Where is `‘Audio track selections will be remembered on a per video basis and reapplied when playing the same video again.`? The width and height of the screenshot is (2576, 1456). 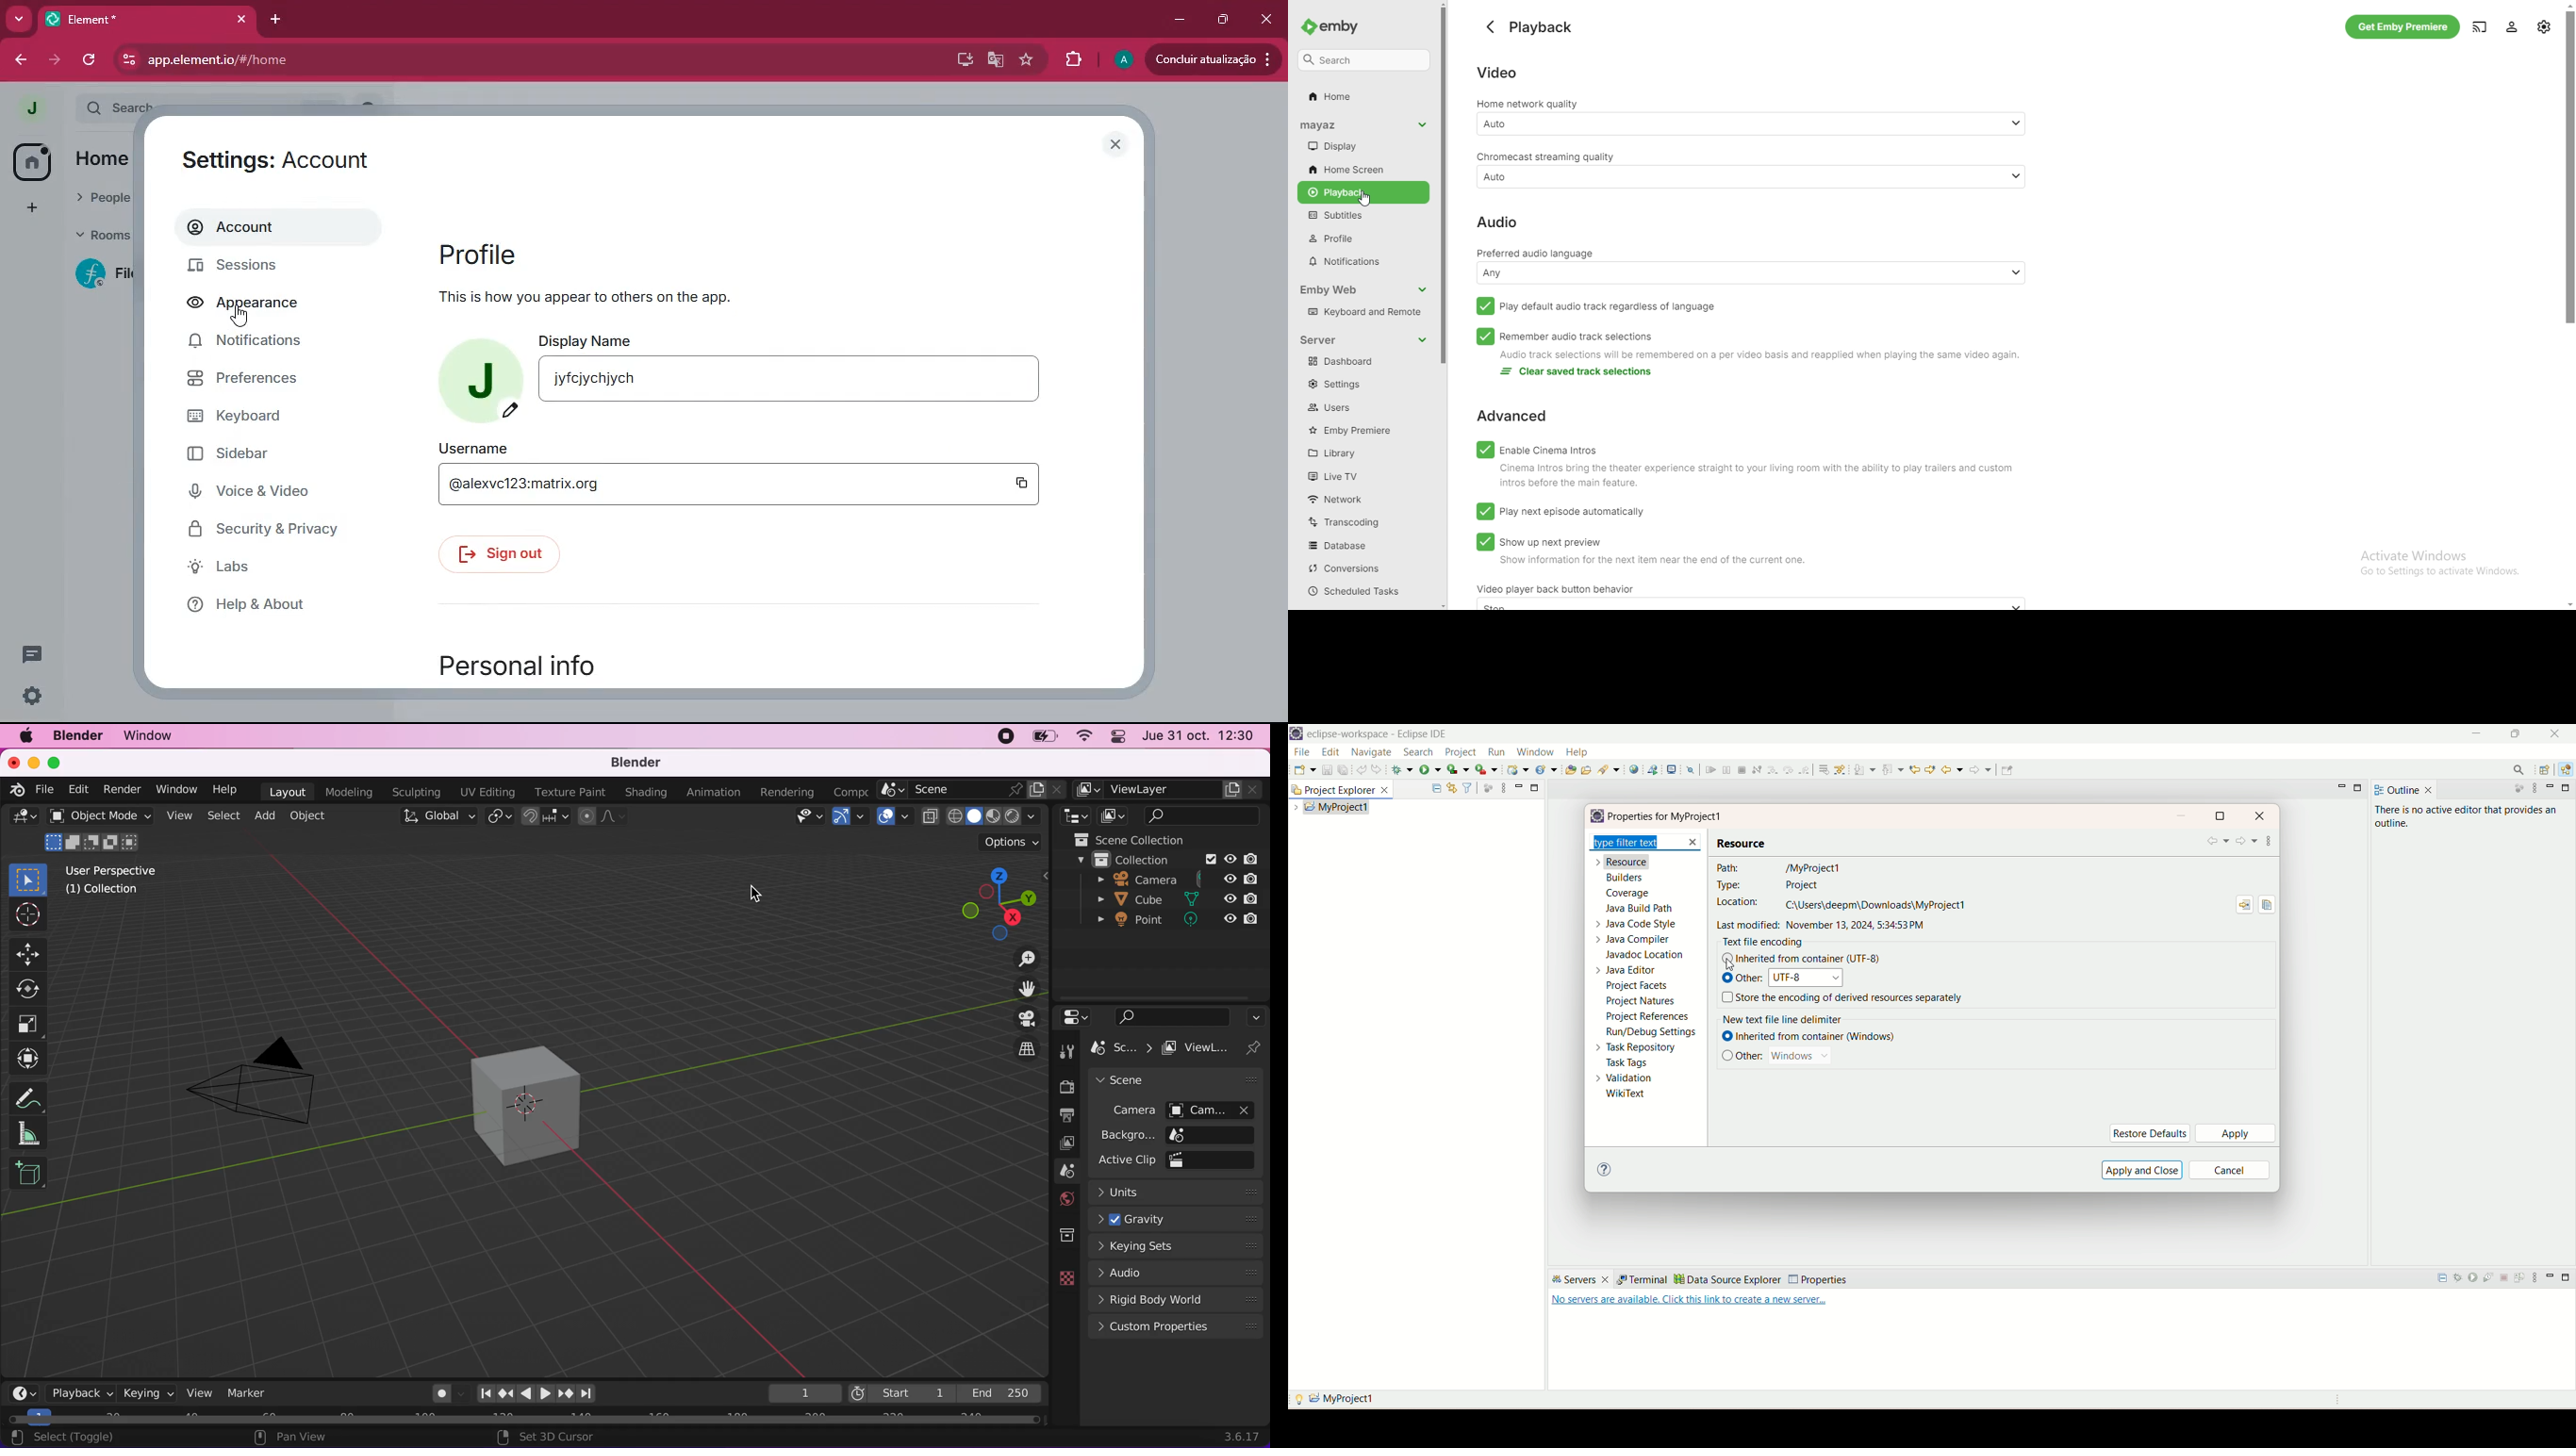
‘Audio track selections will be remembered on a per video basis and reapplied when playing the same video again. is located at coordinates (1772, 357).